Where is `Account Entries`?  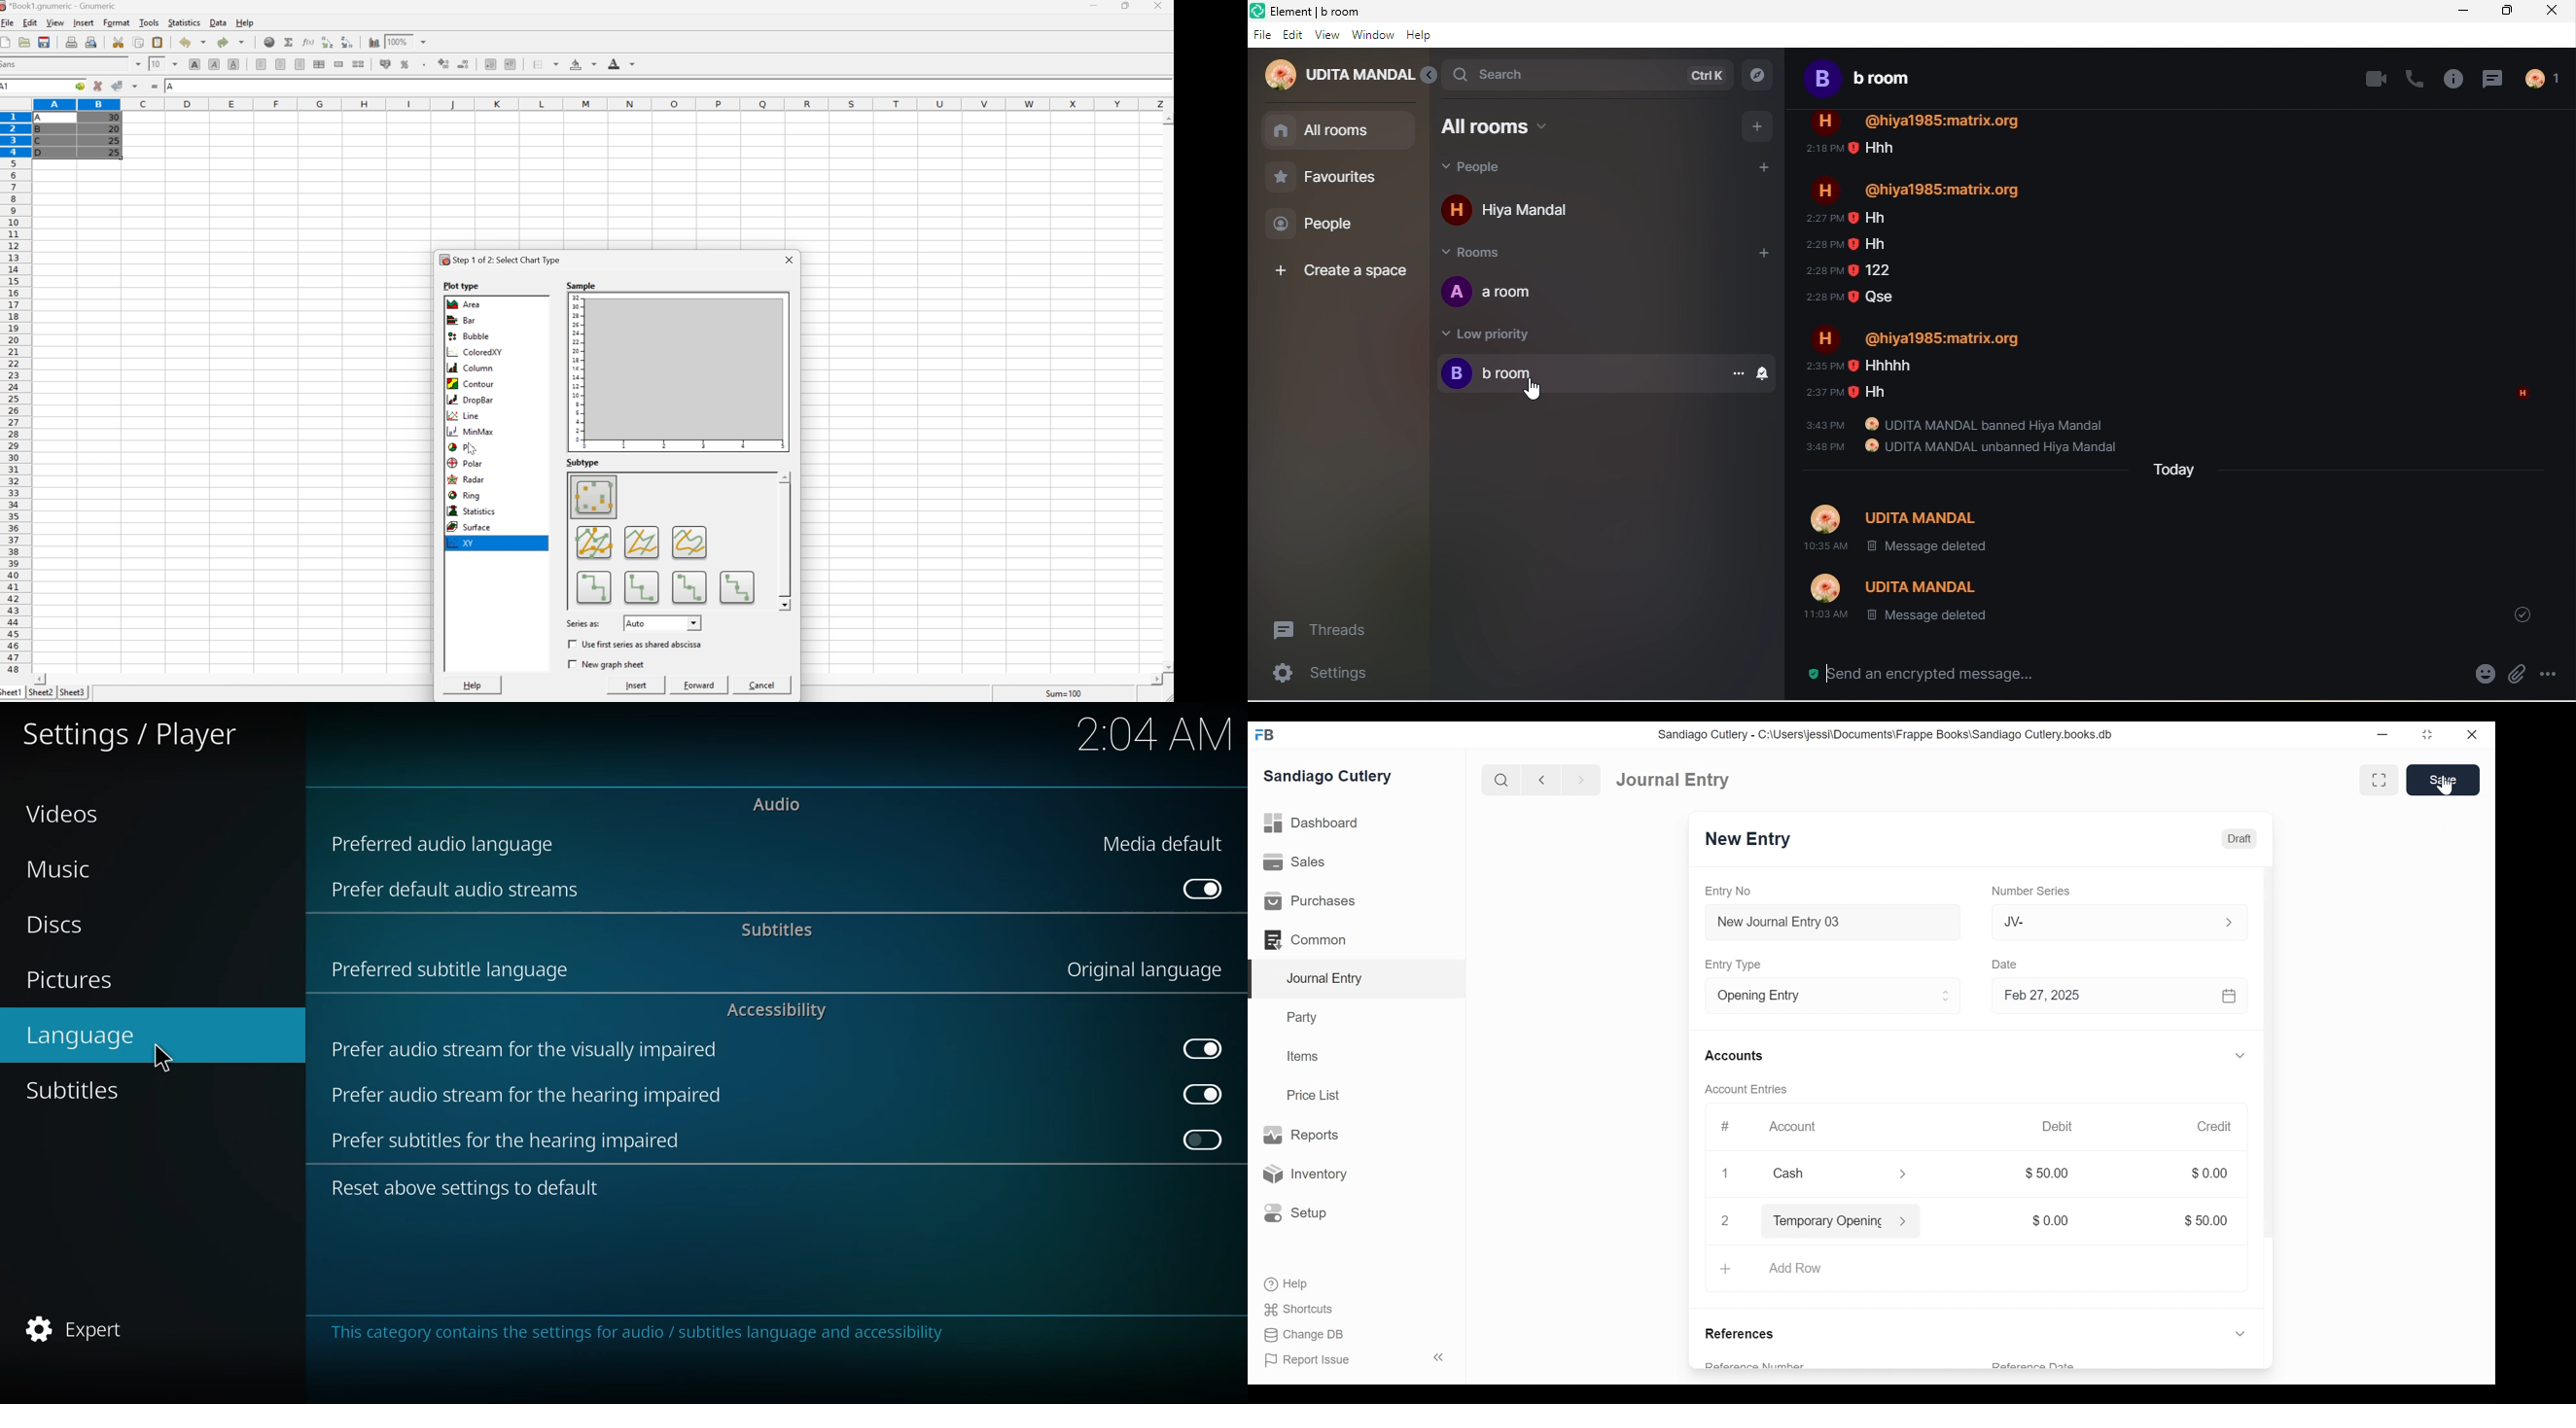 Account Entries is located at coordinates (1745, 1089).